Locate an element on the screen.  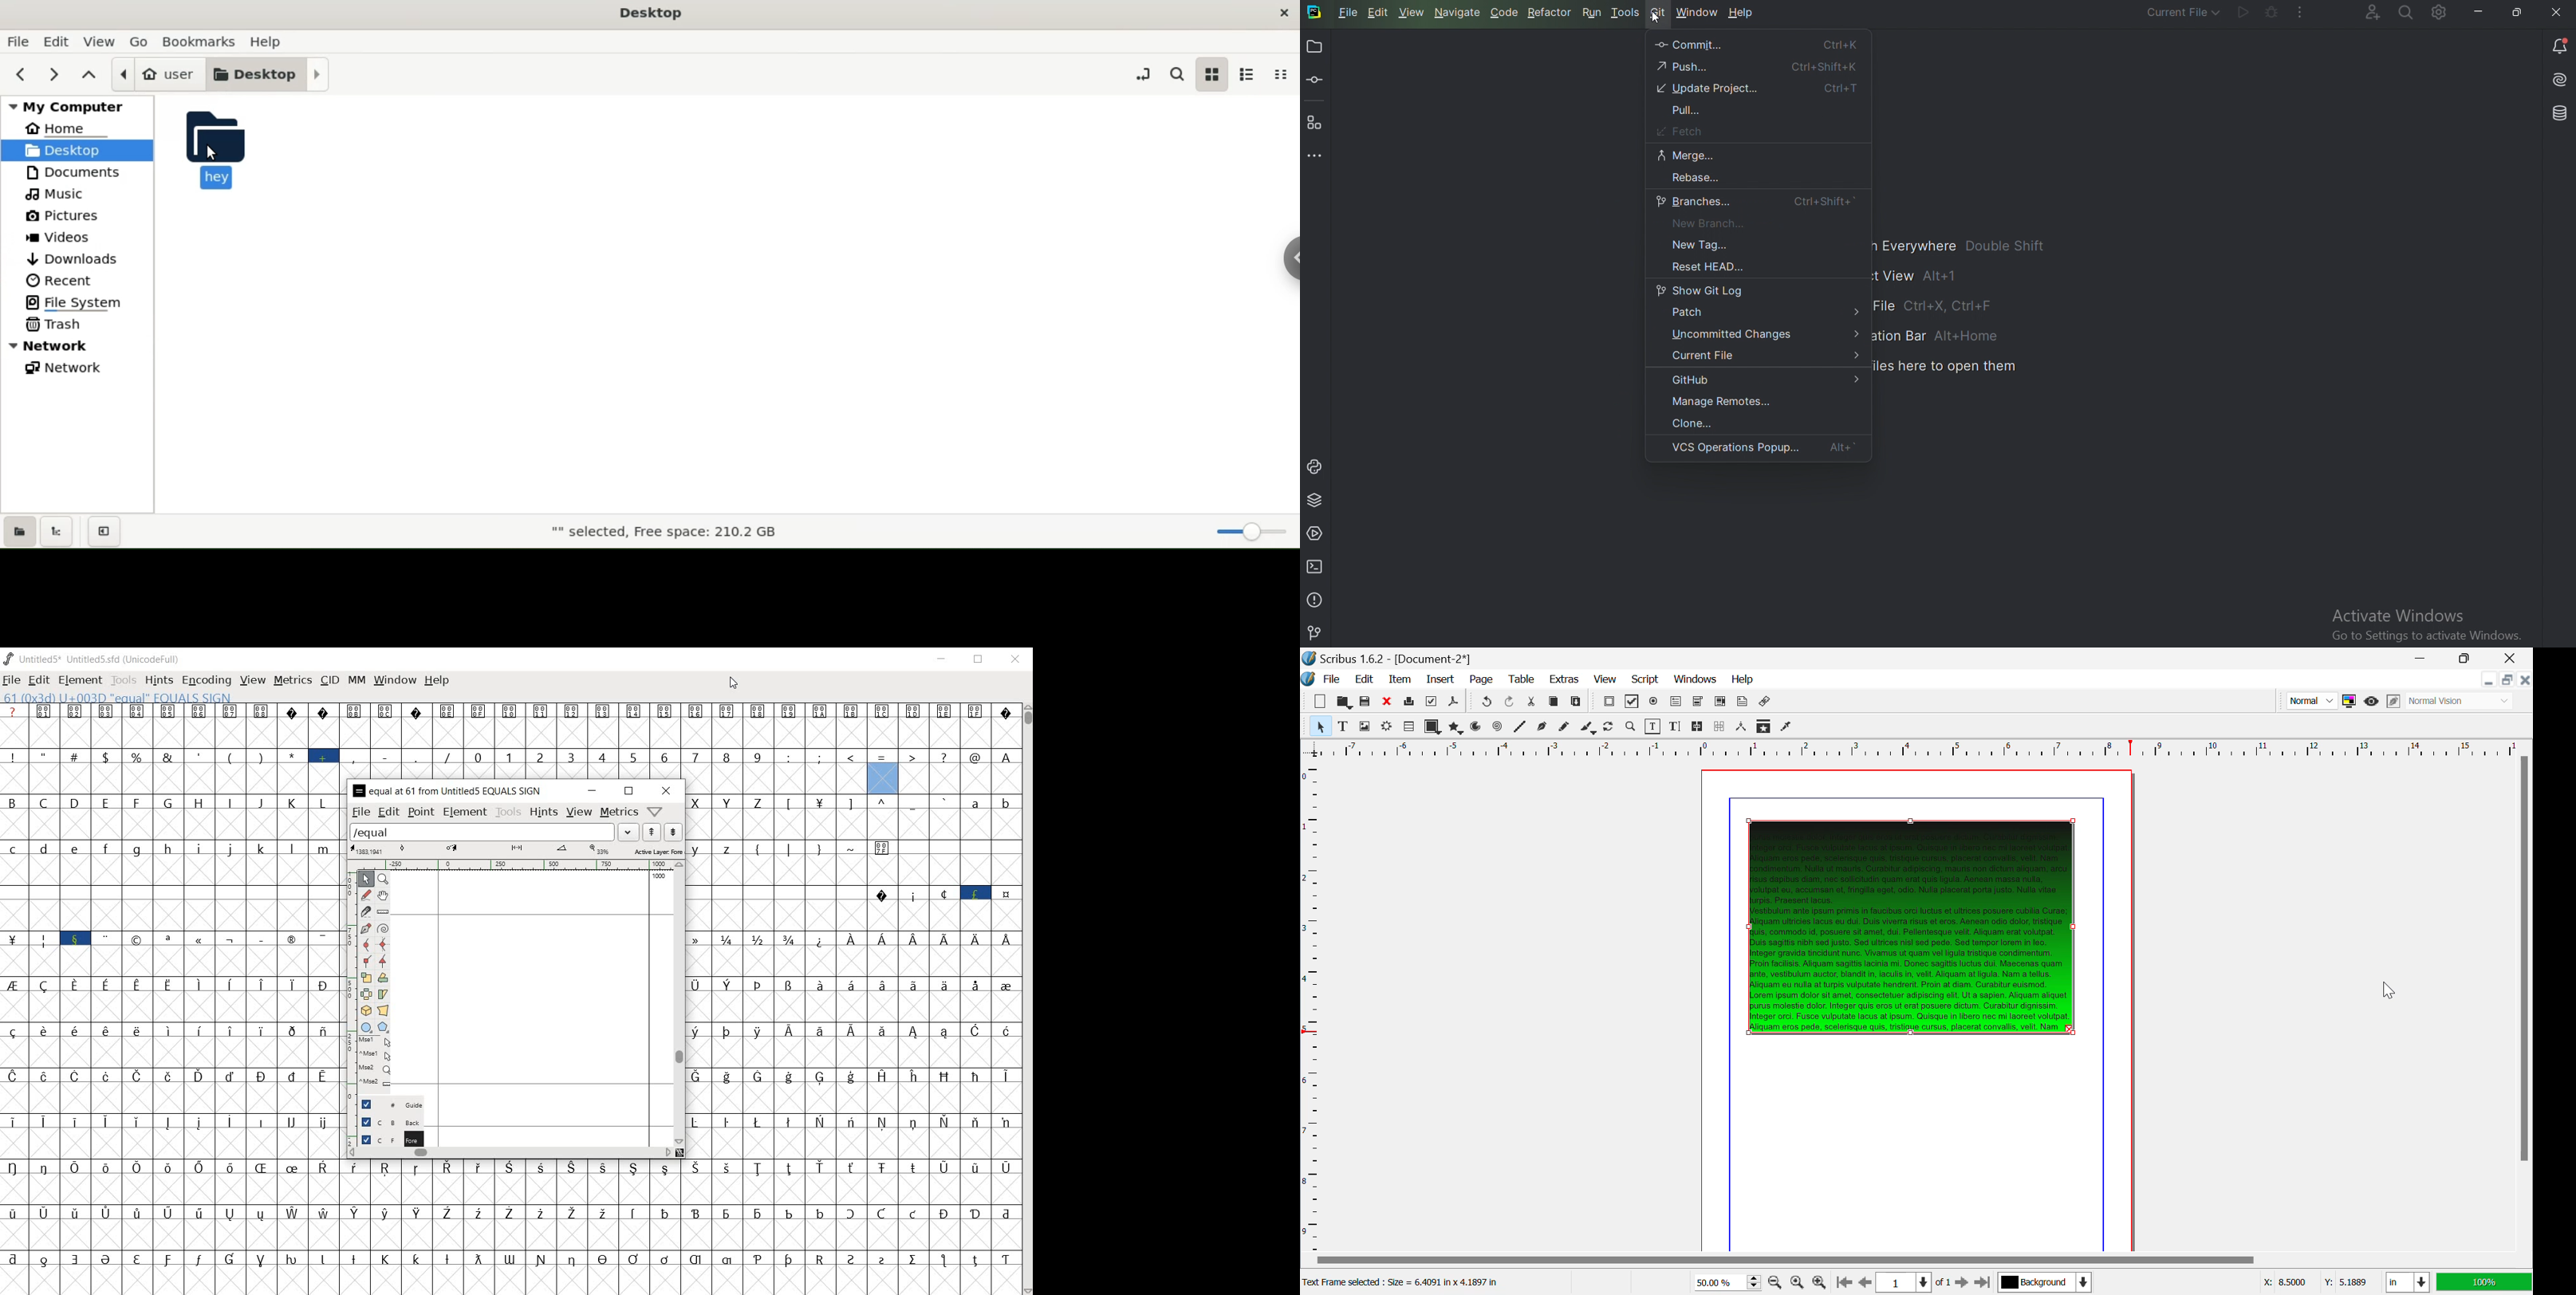
scroll by hand is located at coordinates (383, 895).